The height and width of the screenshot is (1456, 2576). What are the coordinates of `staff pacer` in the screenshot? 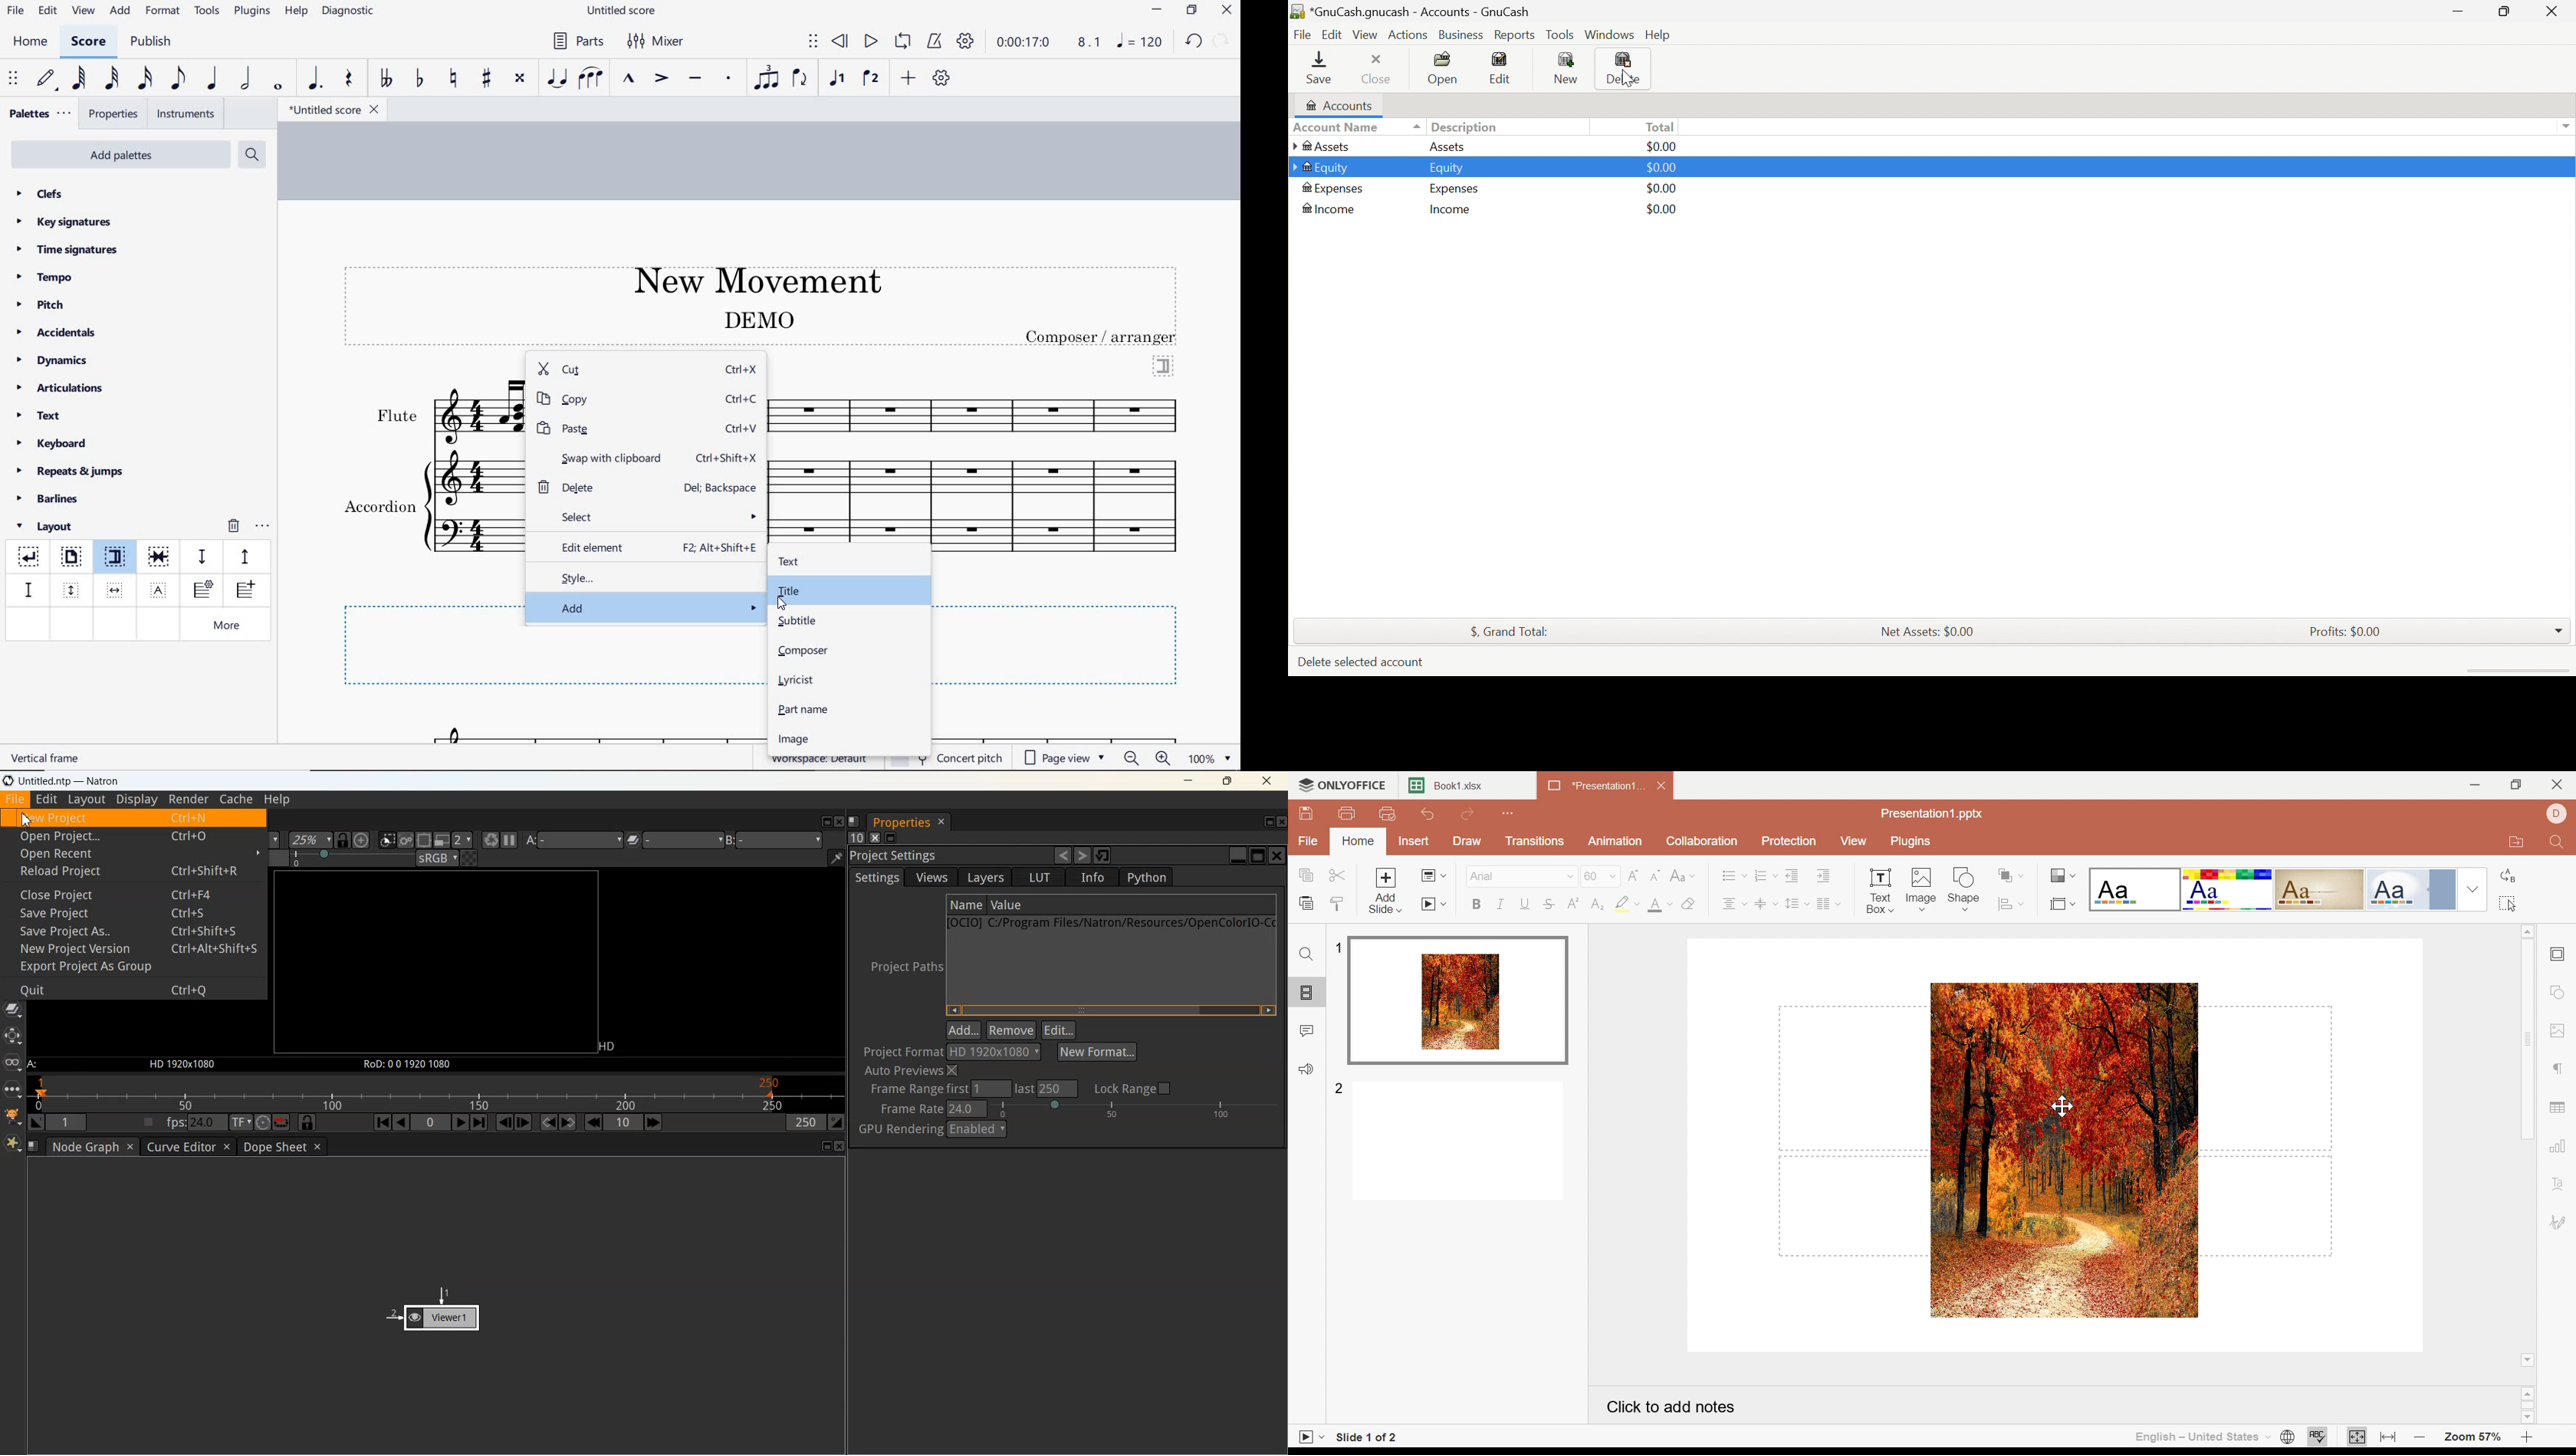 It's located at (243, 555).